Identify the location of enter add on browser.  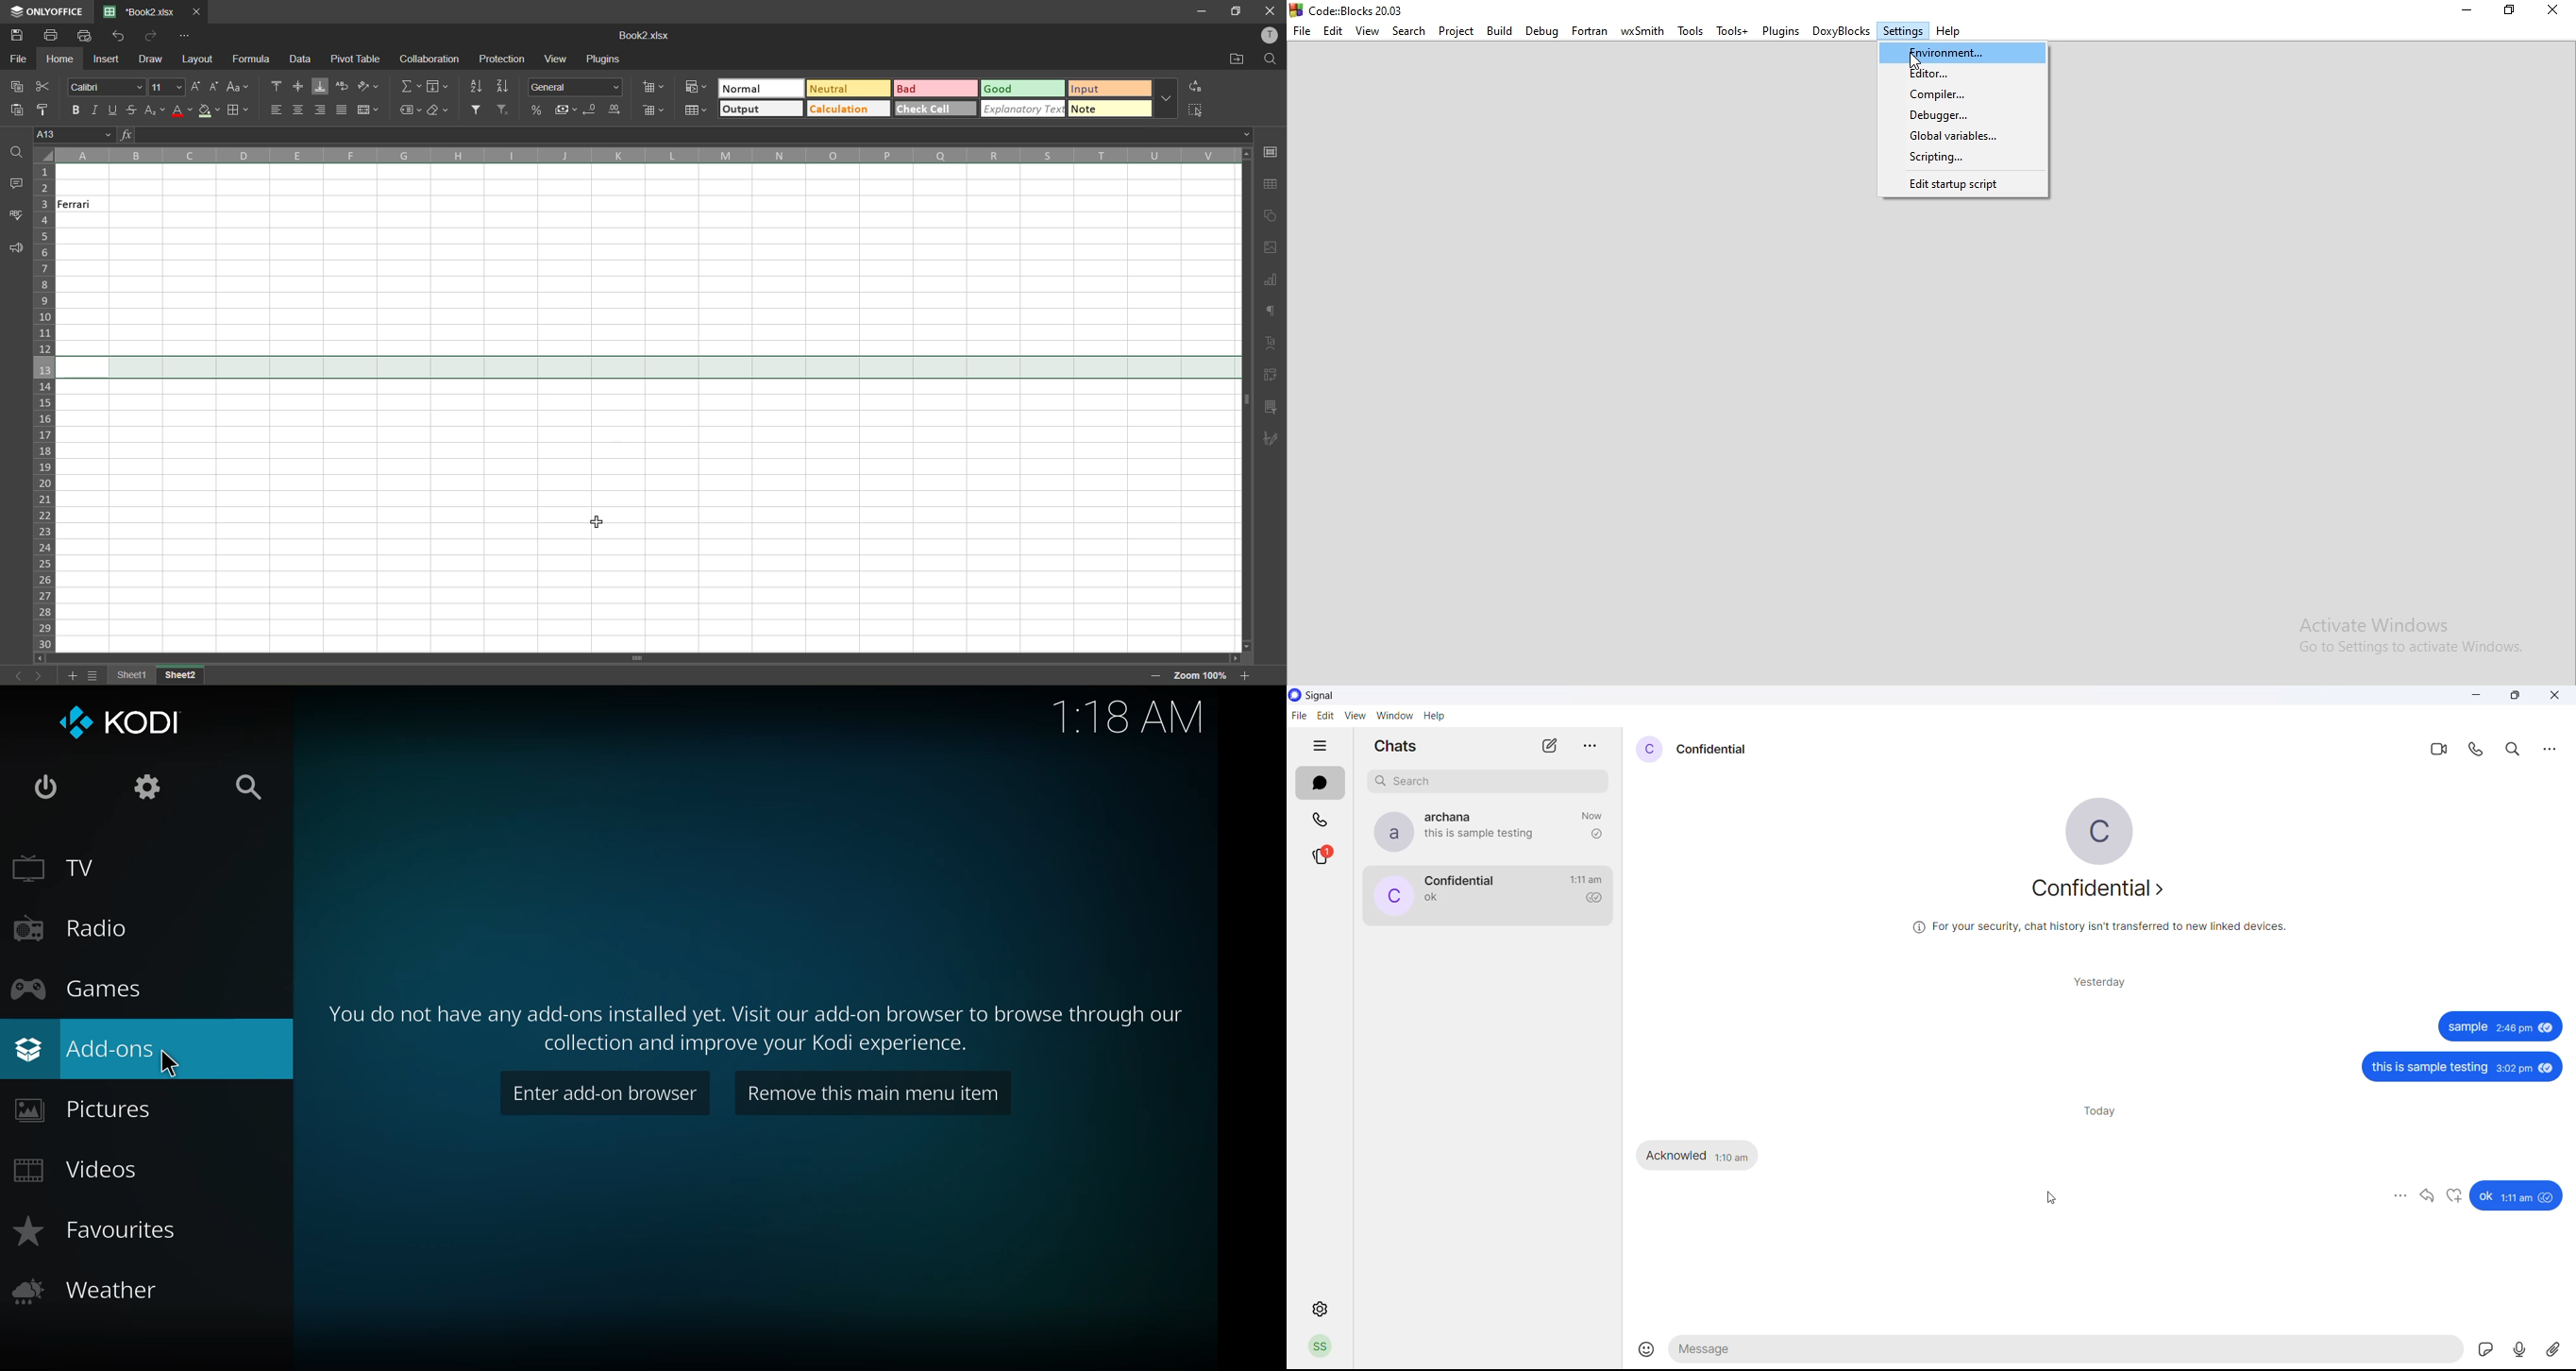
(610, 1094).